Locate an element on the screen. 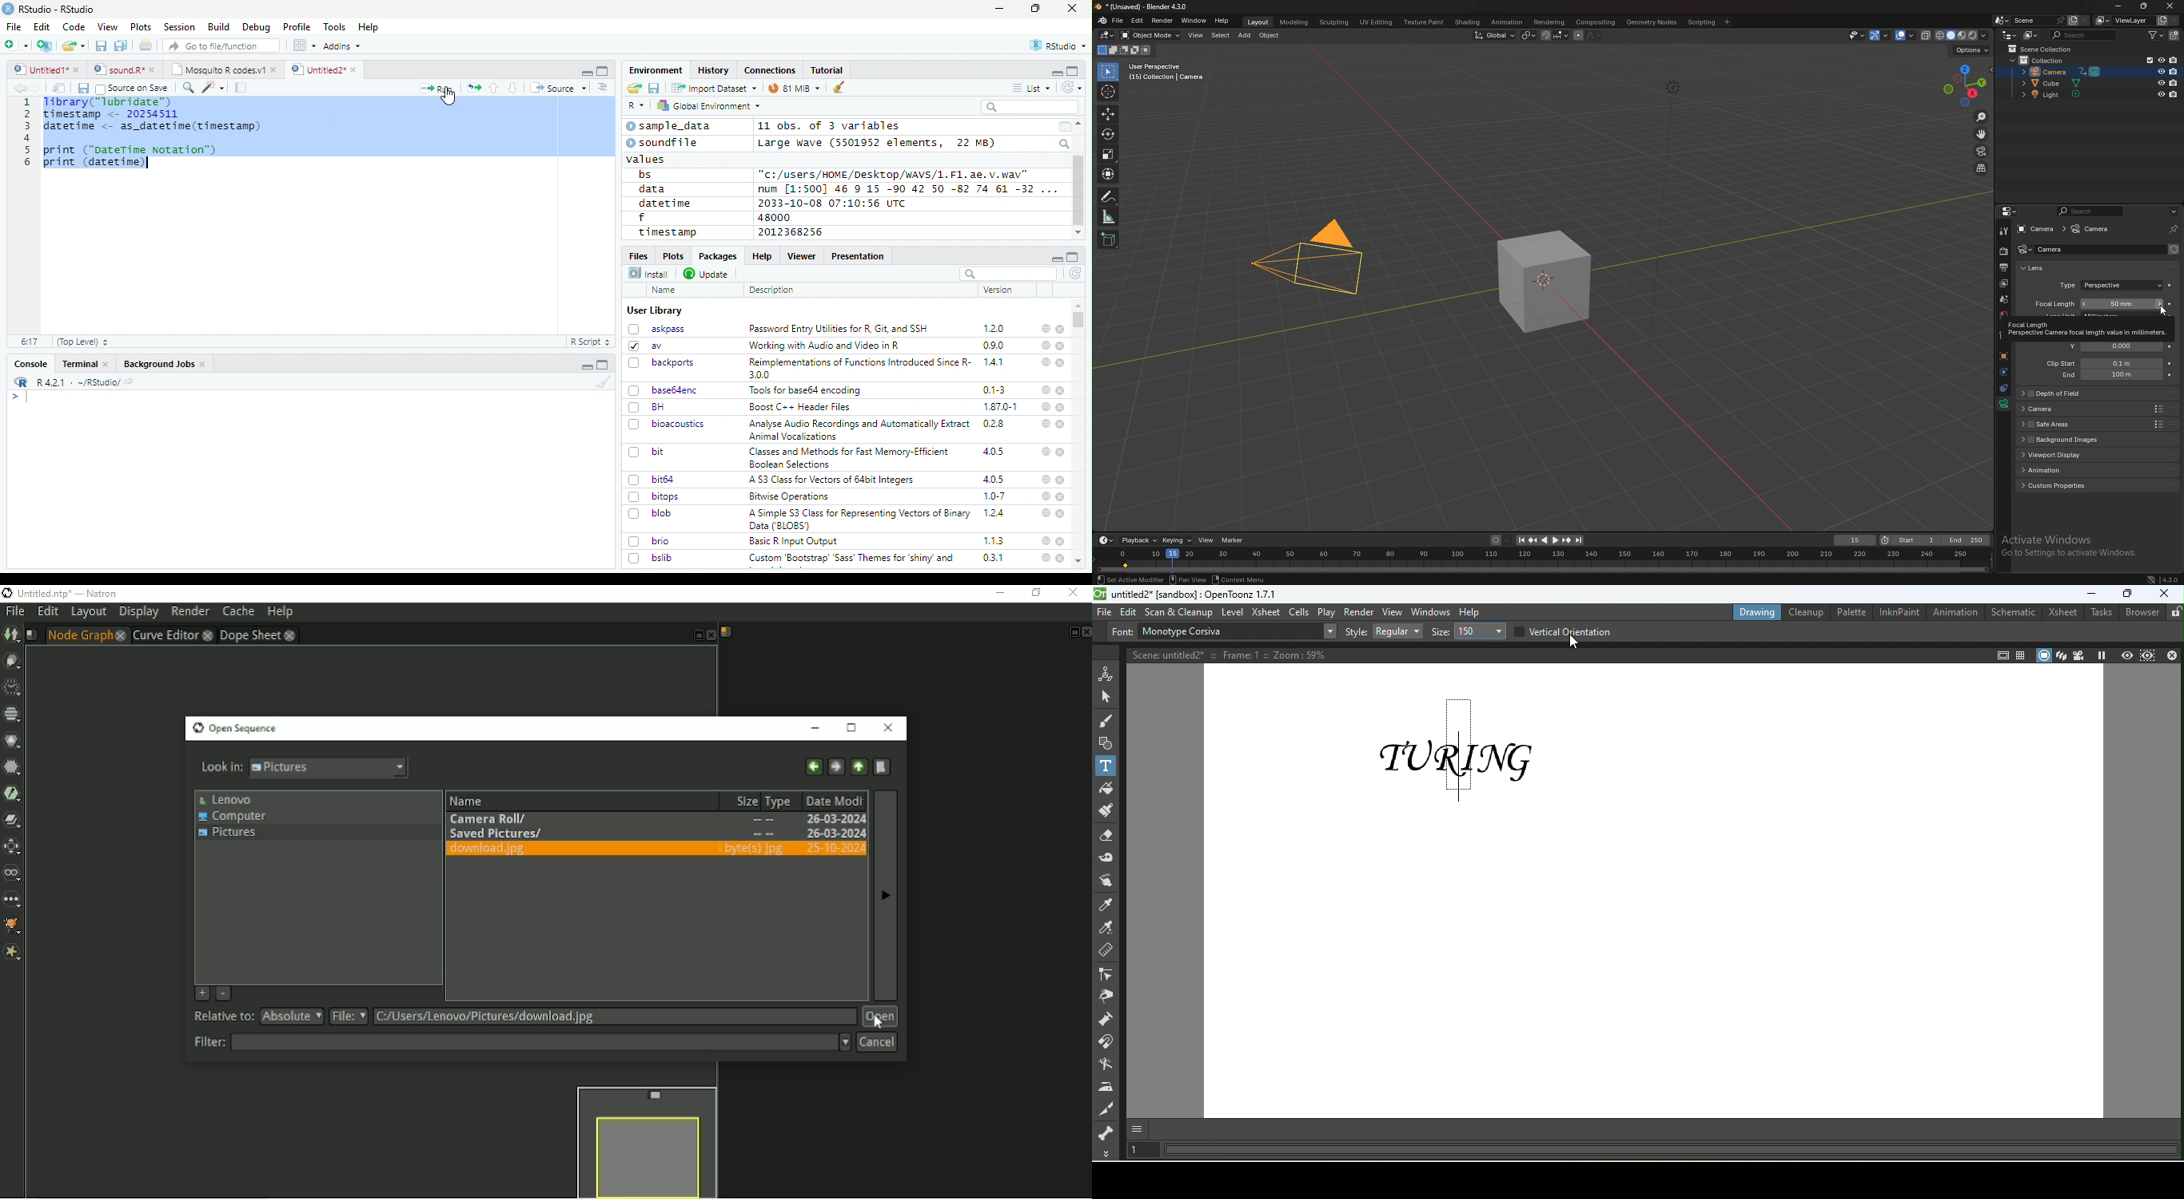 This screenshot has width=2184, height=1204. close is located at coordinates (1062, 481).